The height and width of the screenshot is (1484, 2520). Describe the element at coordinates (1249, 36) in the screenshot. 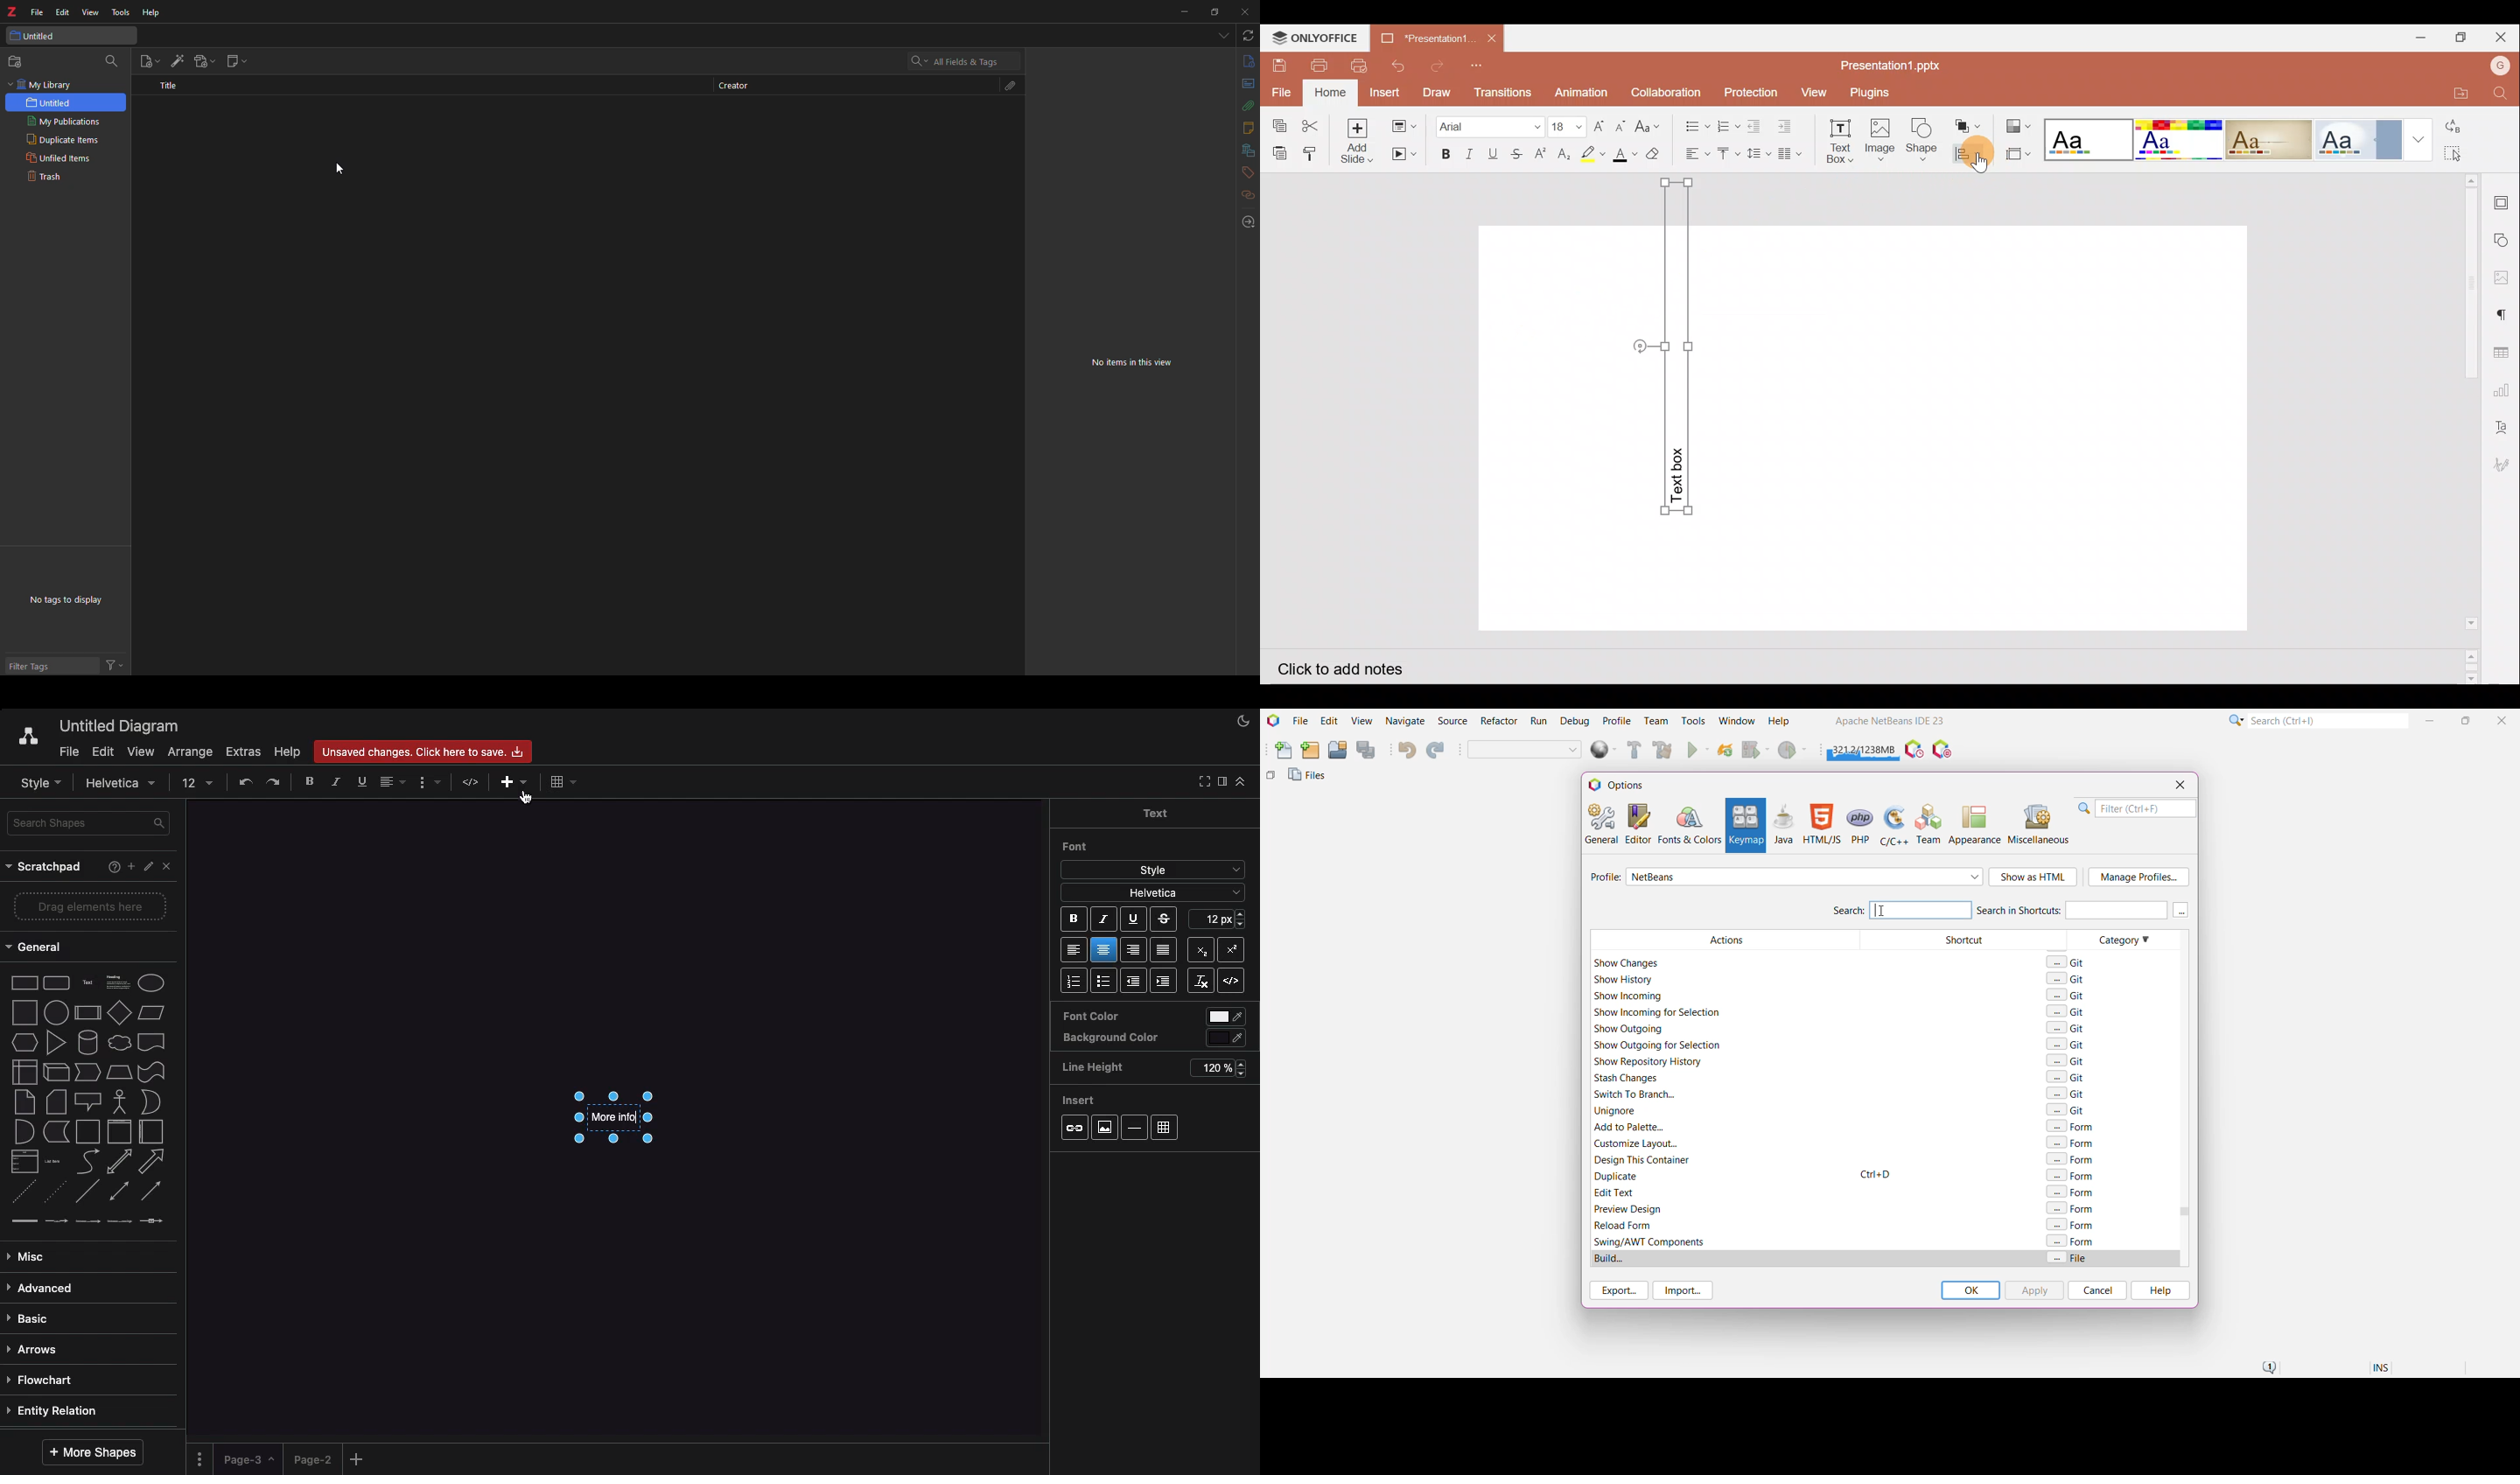

I see `sync` at that location.